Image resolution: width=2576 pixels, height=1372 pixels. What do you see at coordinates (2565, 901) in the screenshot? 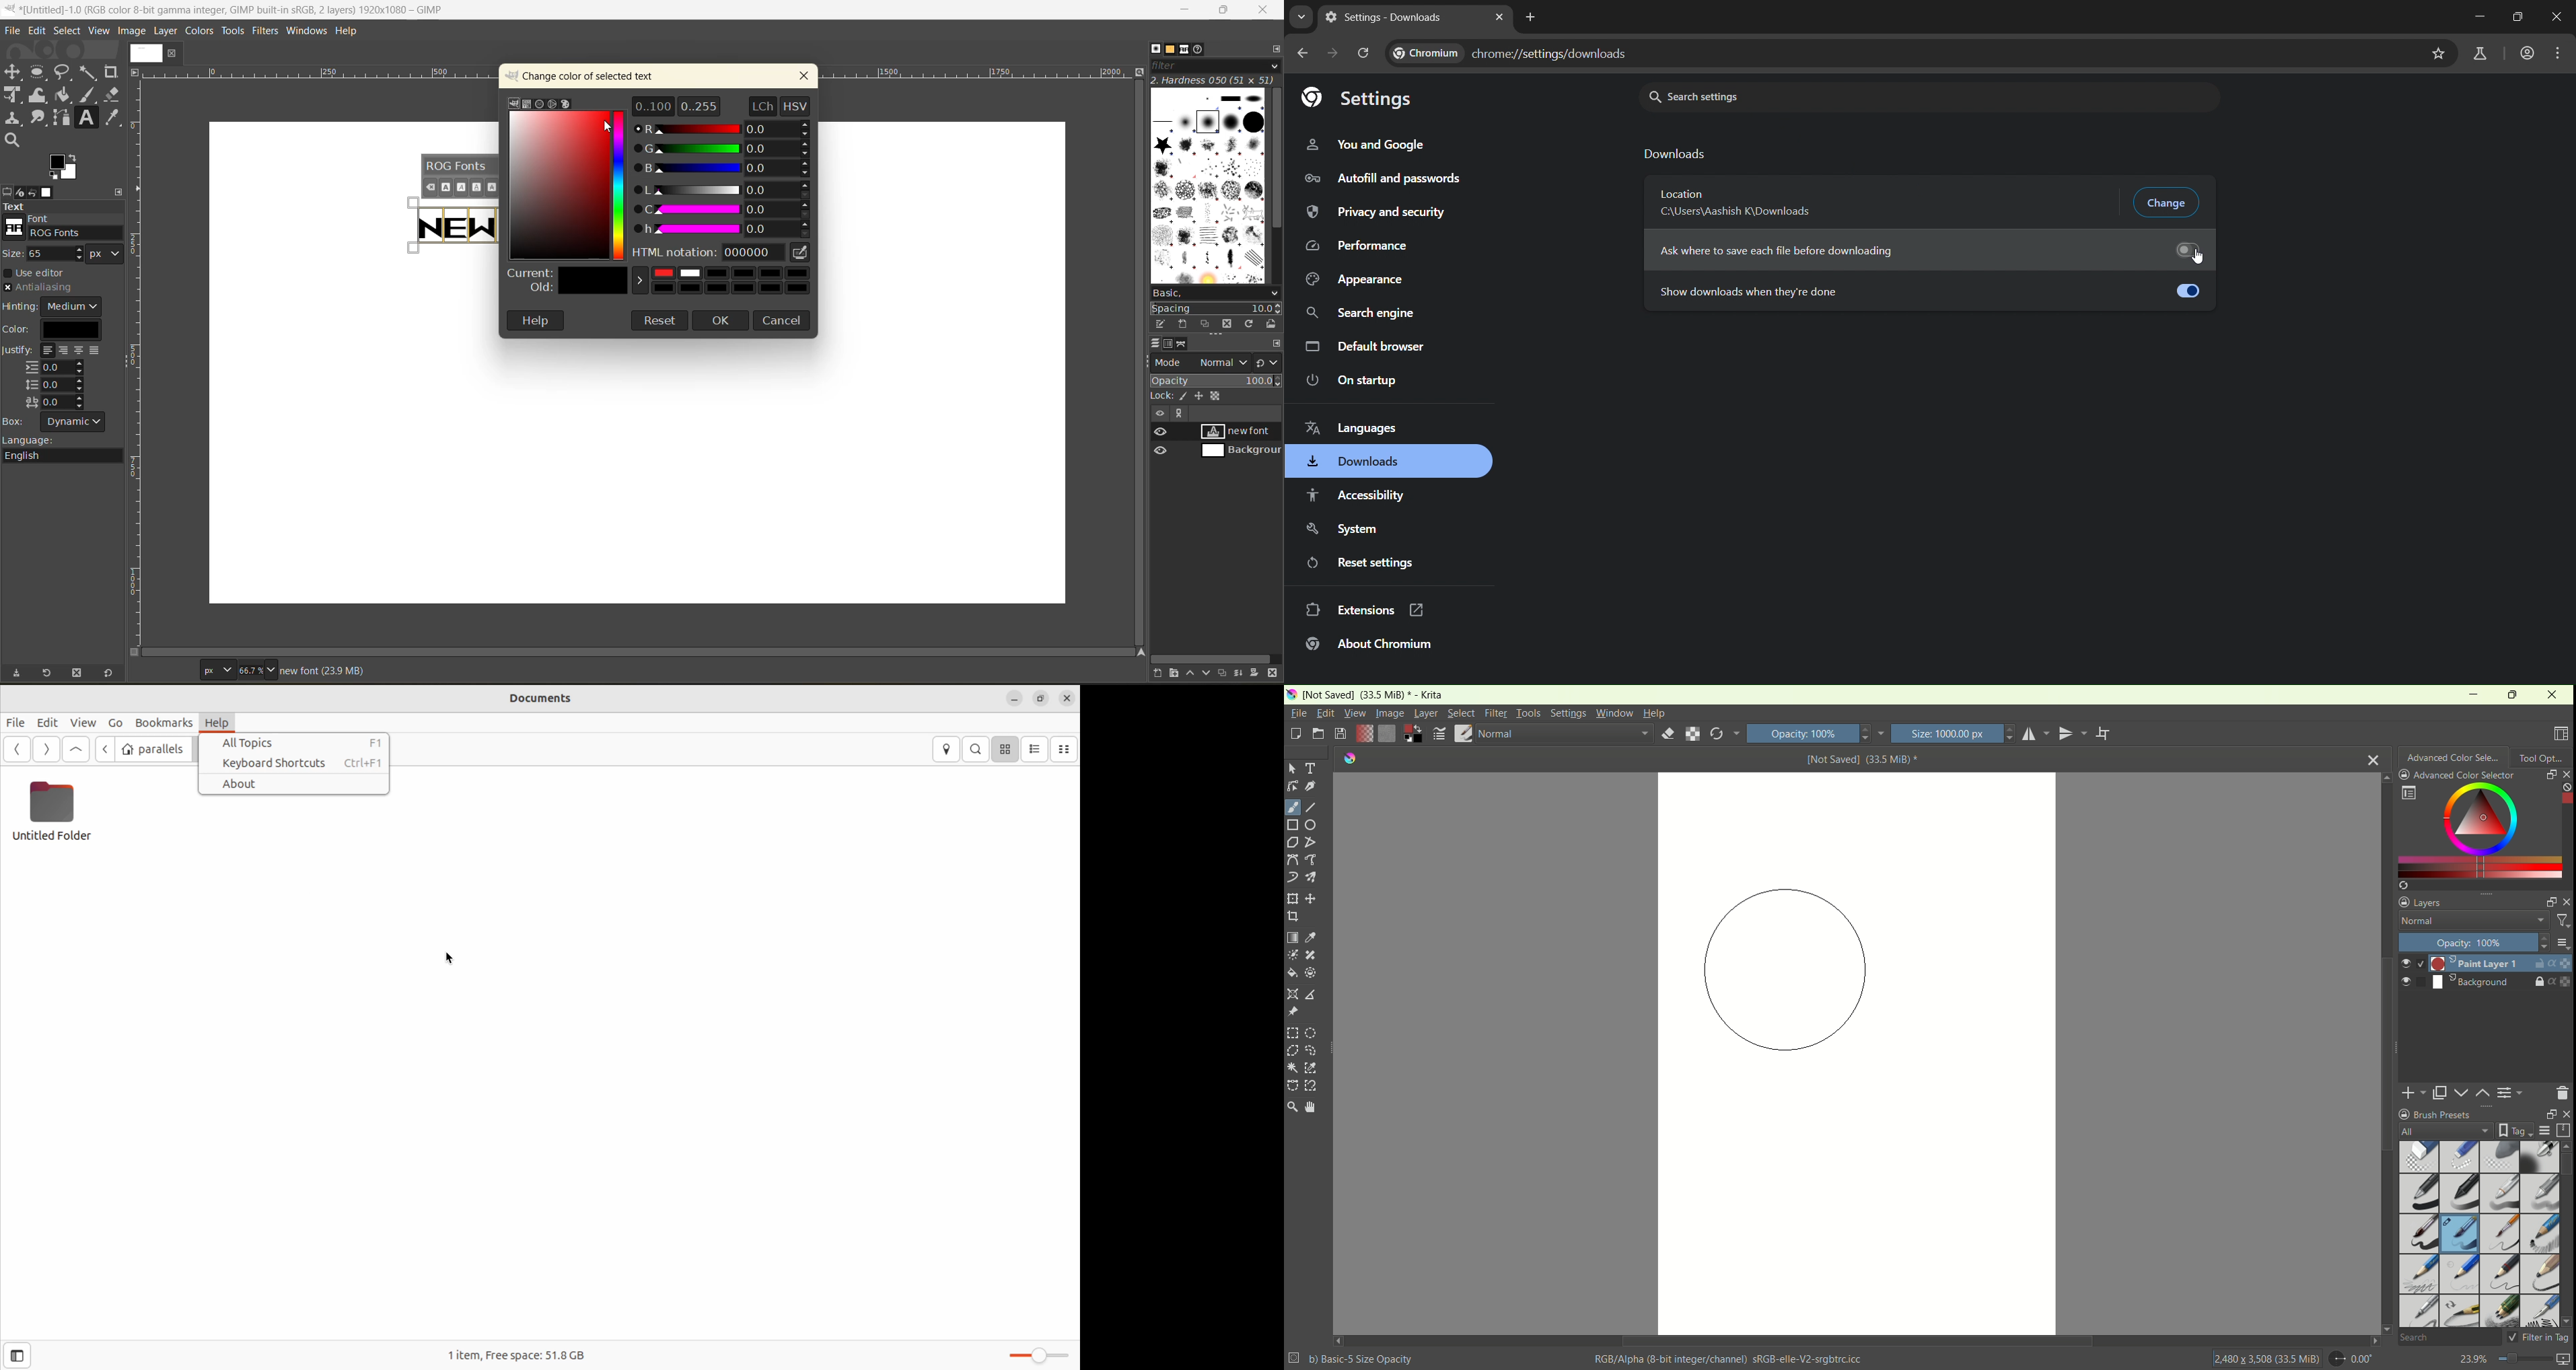
I see `close docker` at bounding box center [2565, 901].